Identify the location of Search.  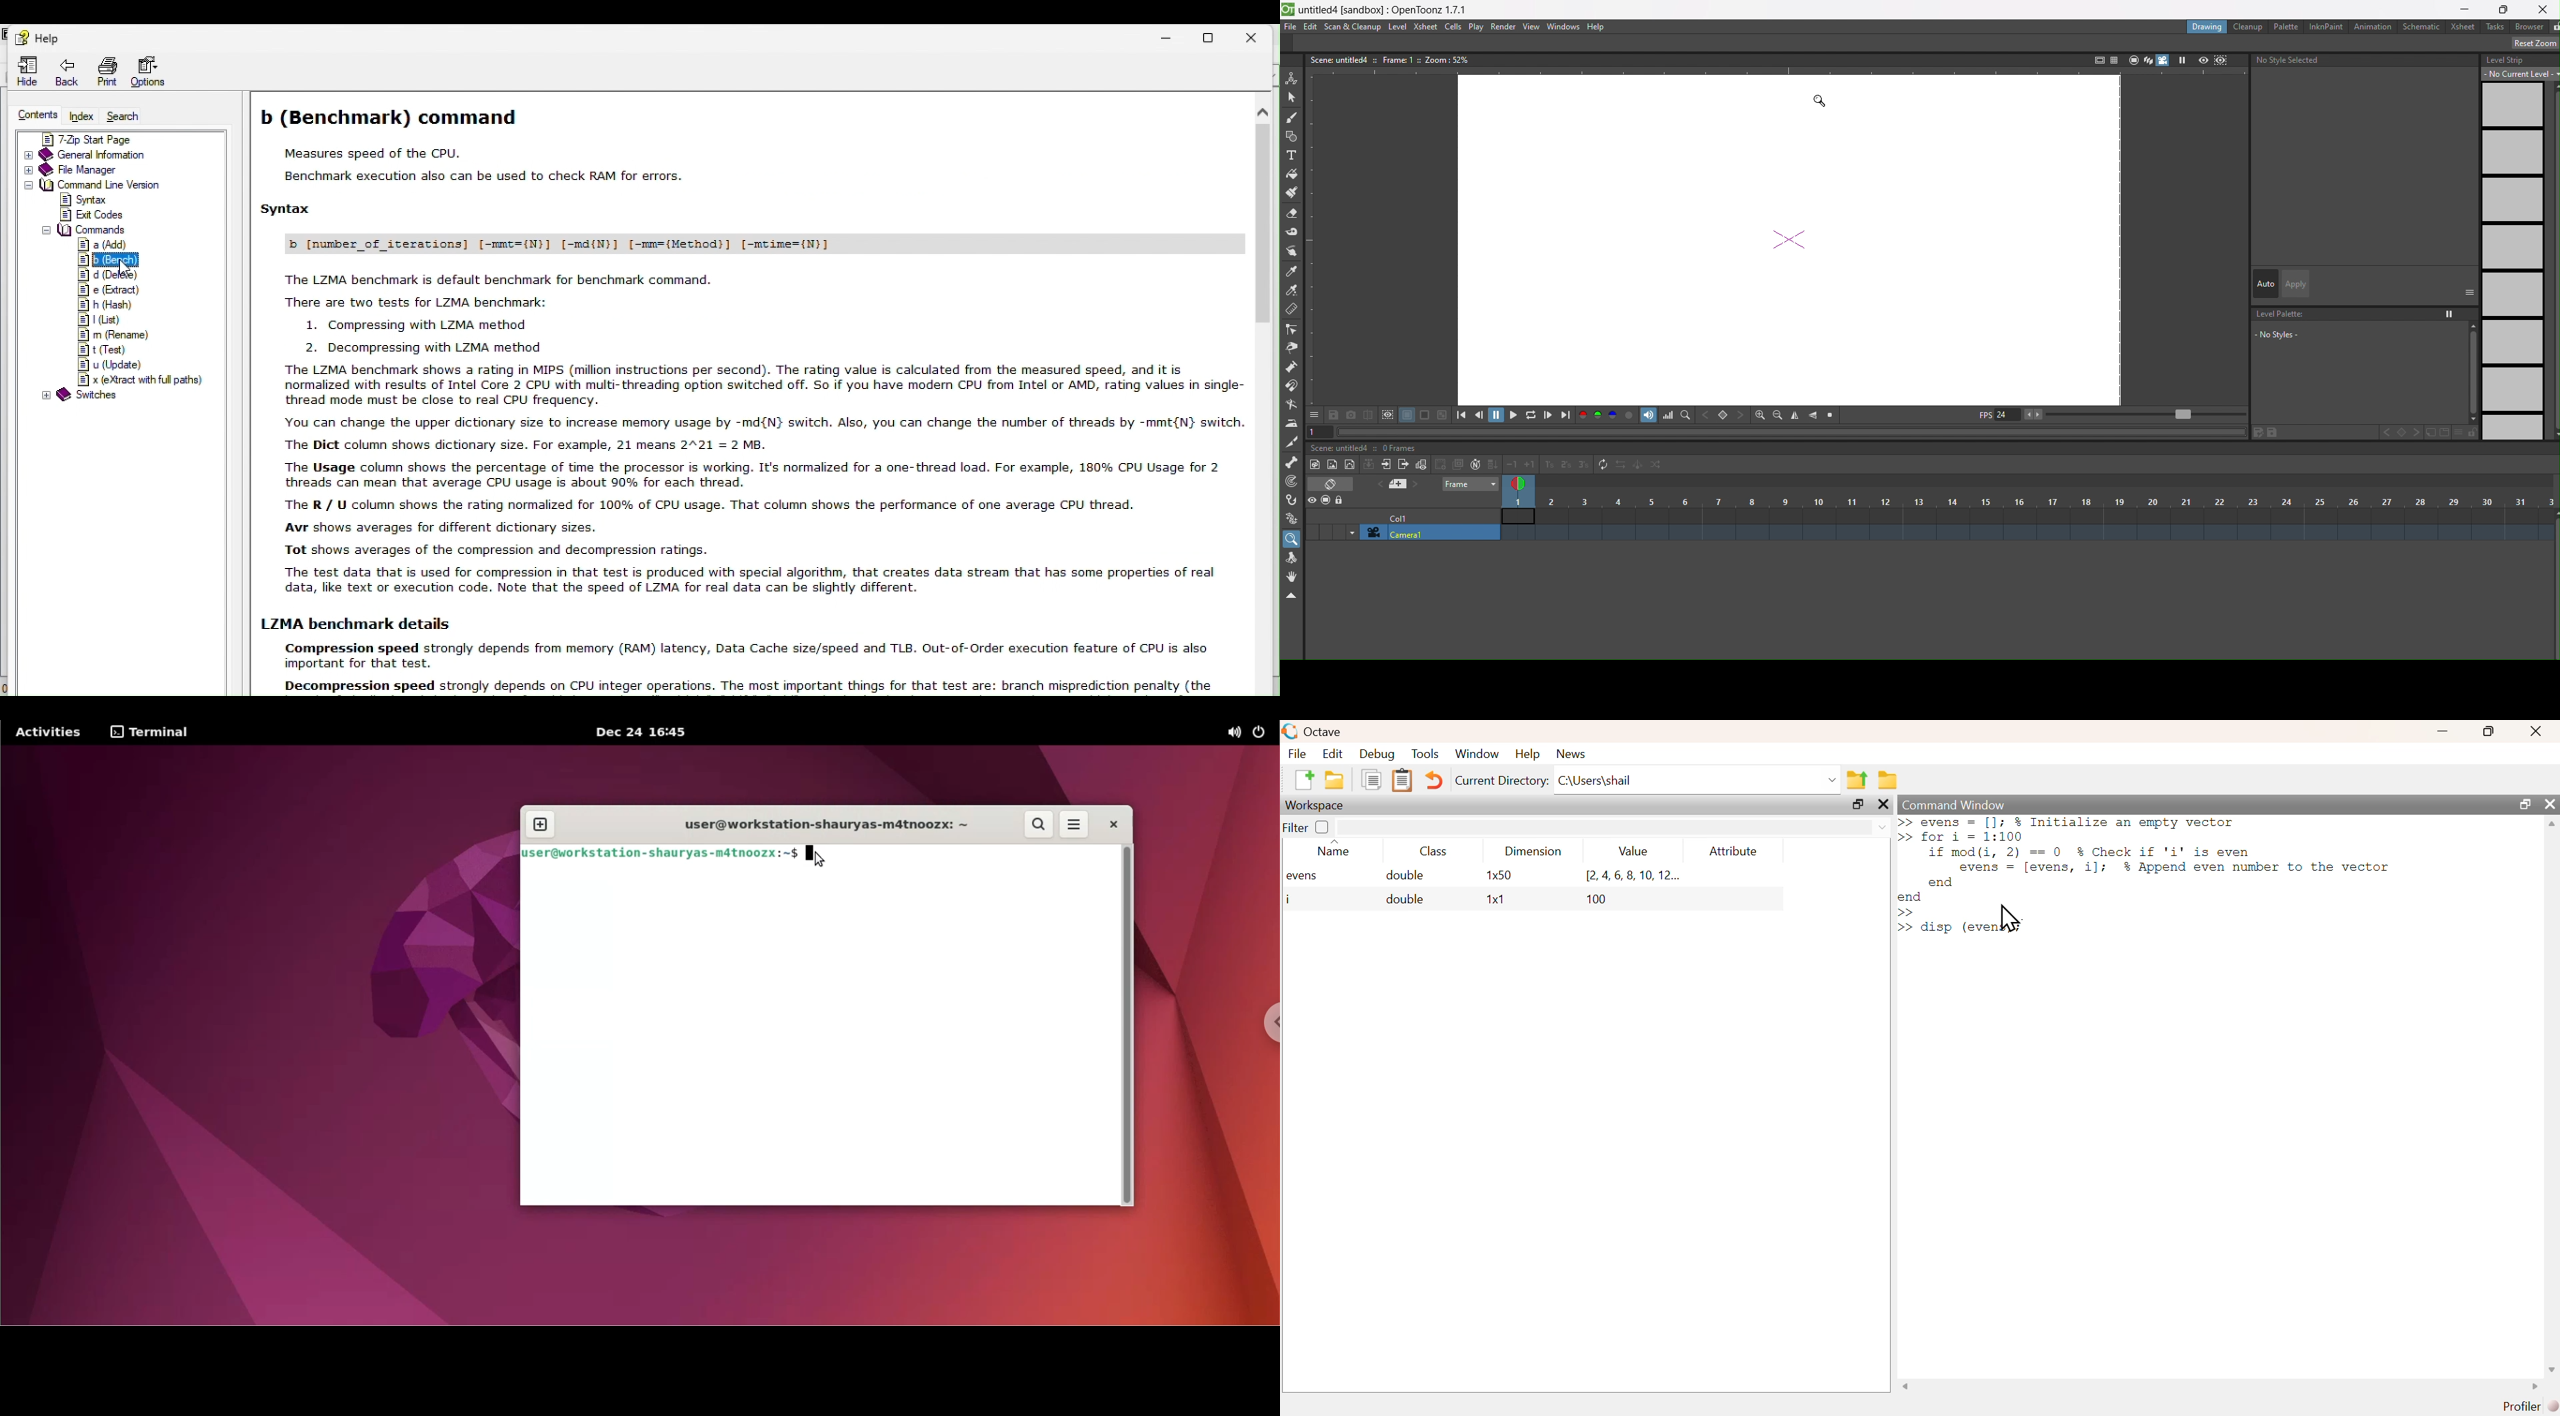
(123, 117).